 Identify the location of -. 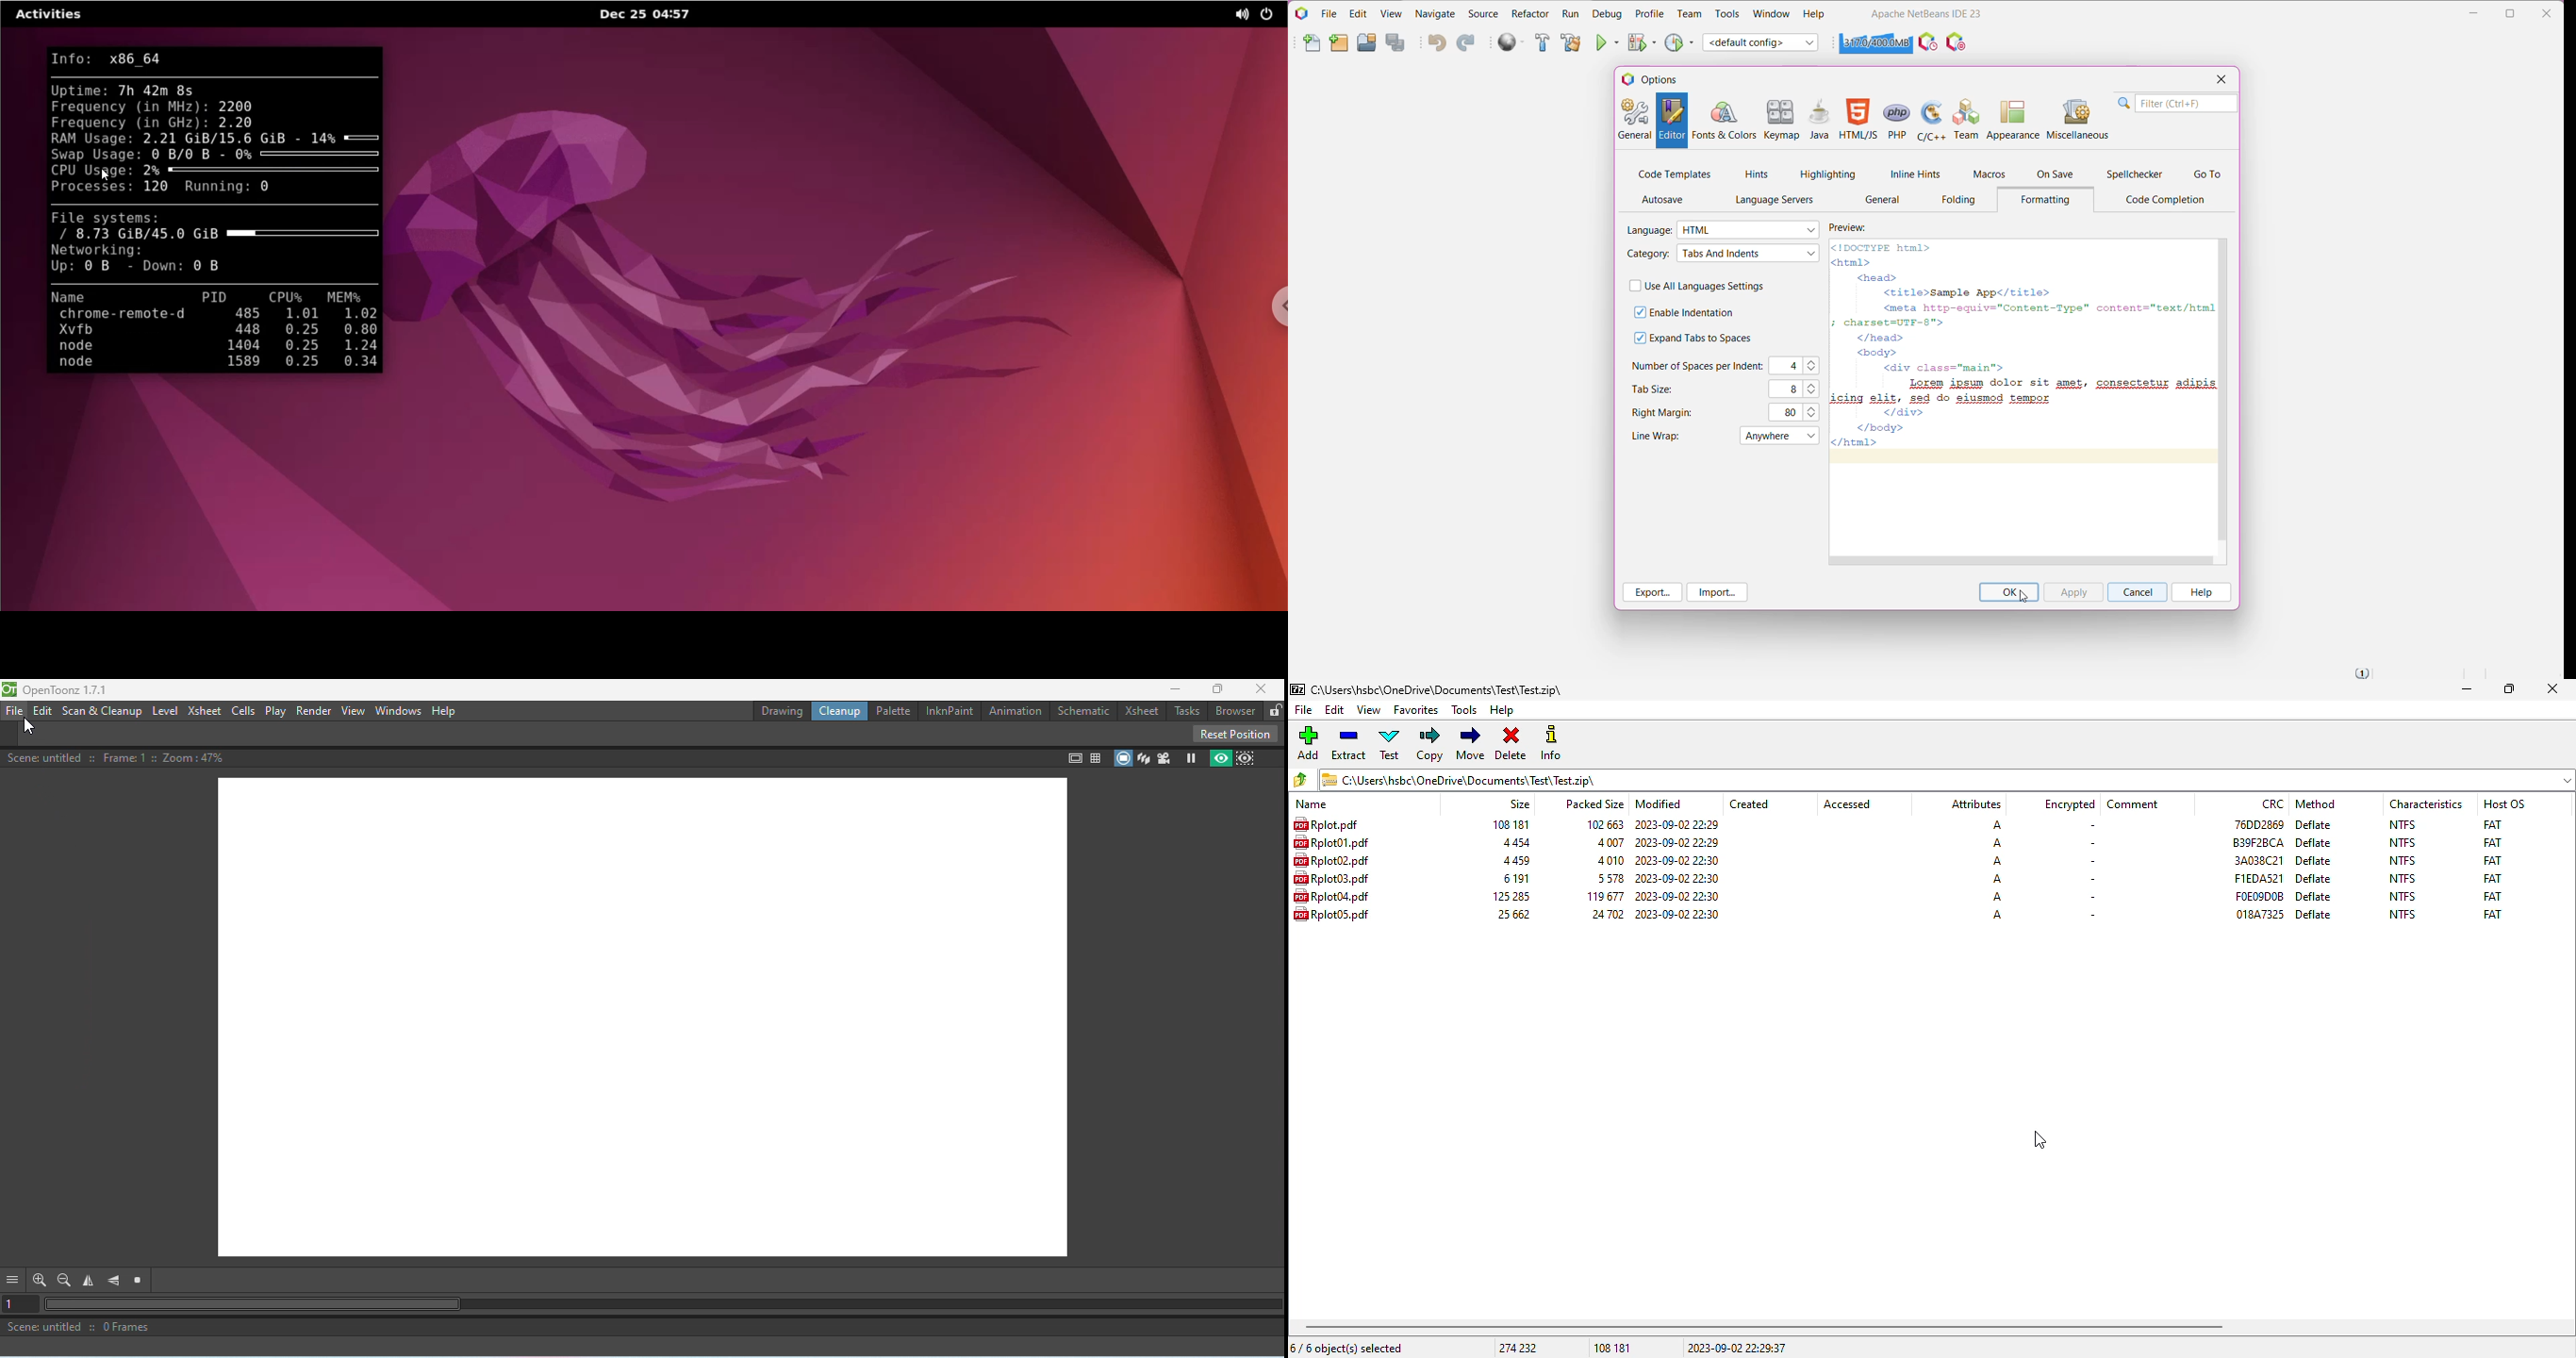
(2089, 826).